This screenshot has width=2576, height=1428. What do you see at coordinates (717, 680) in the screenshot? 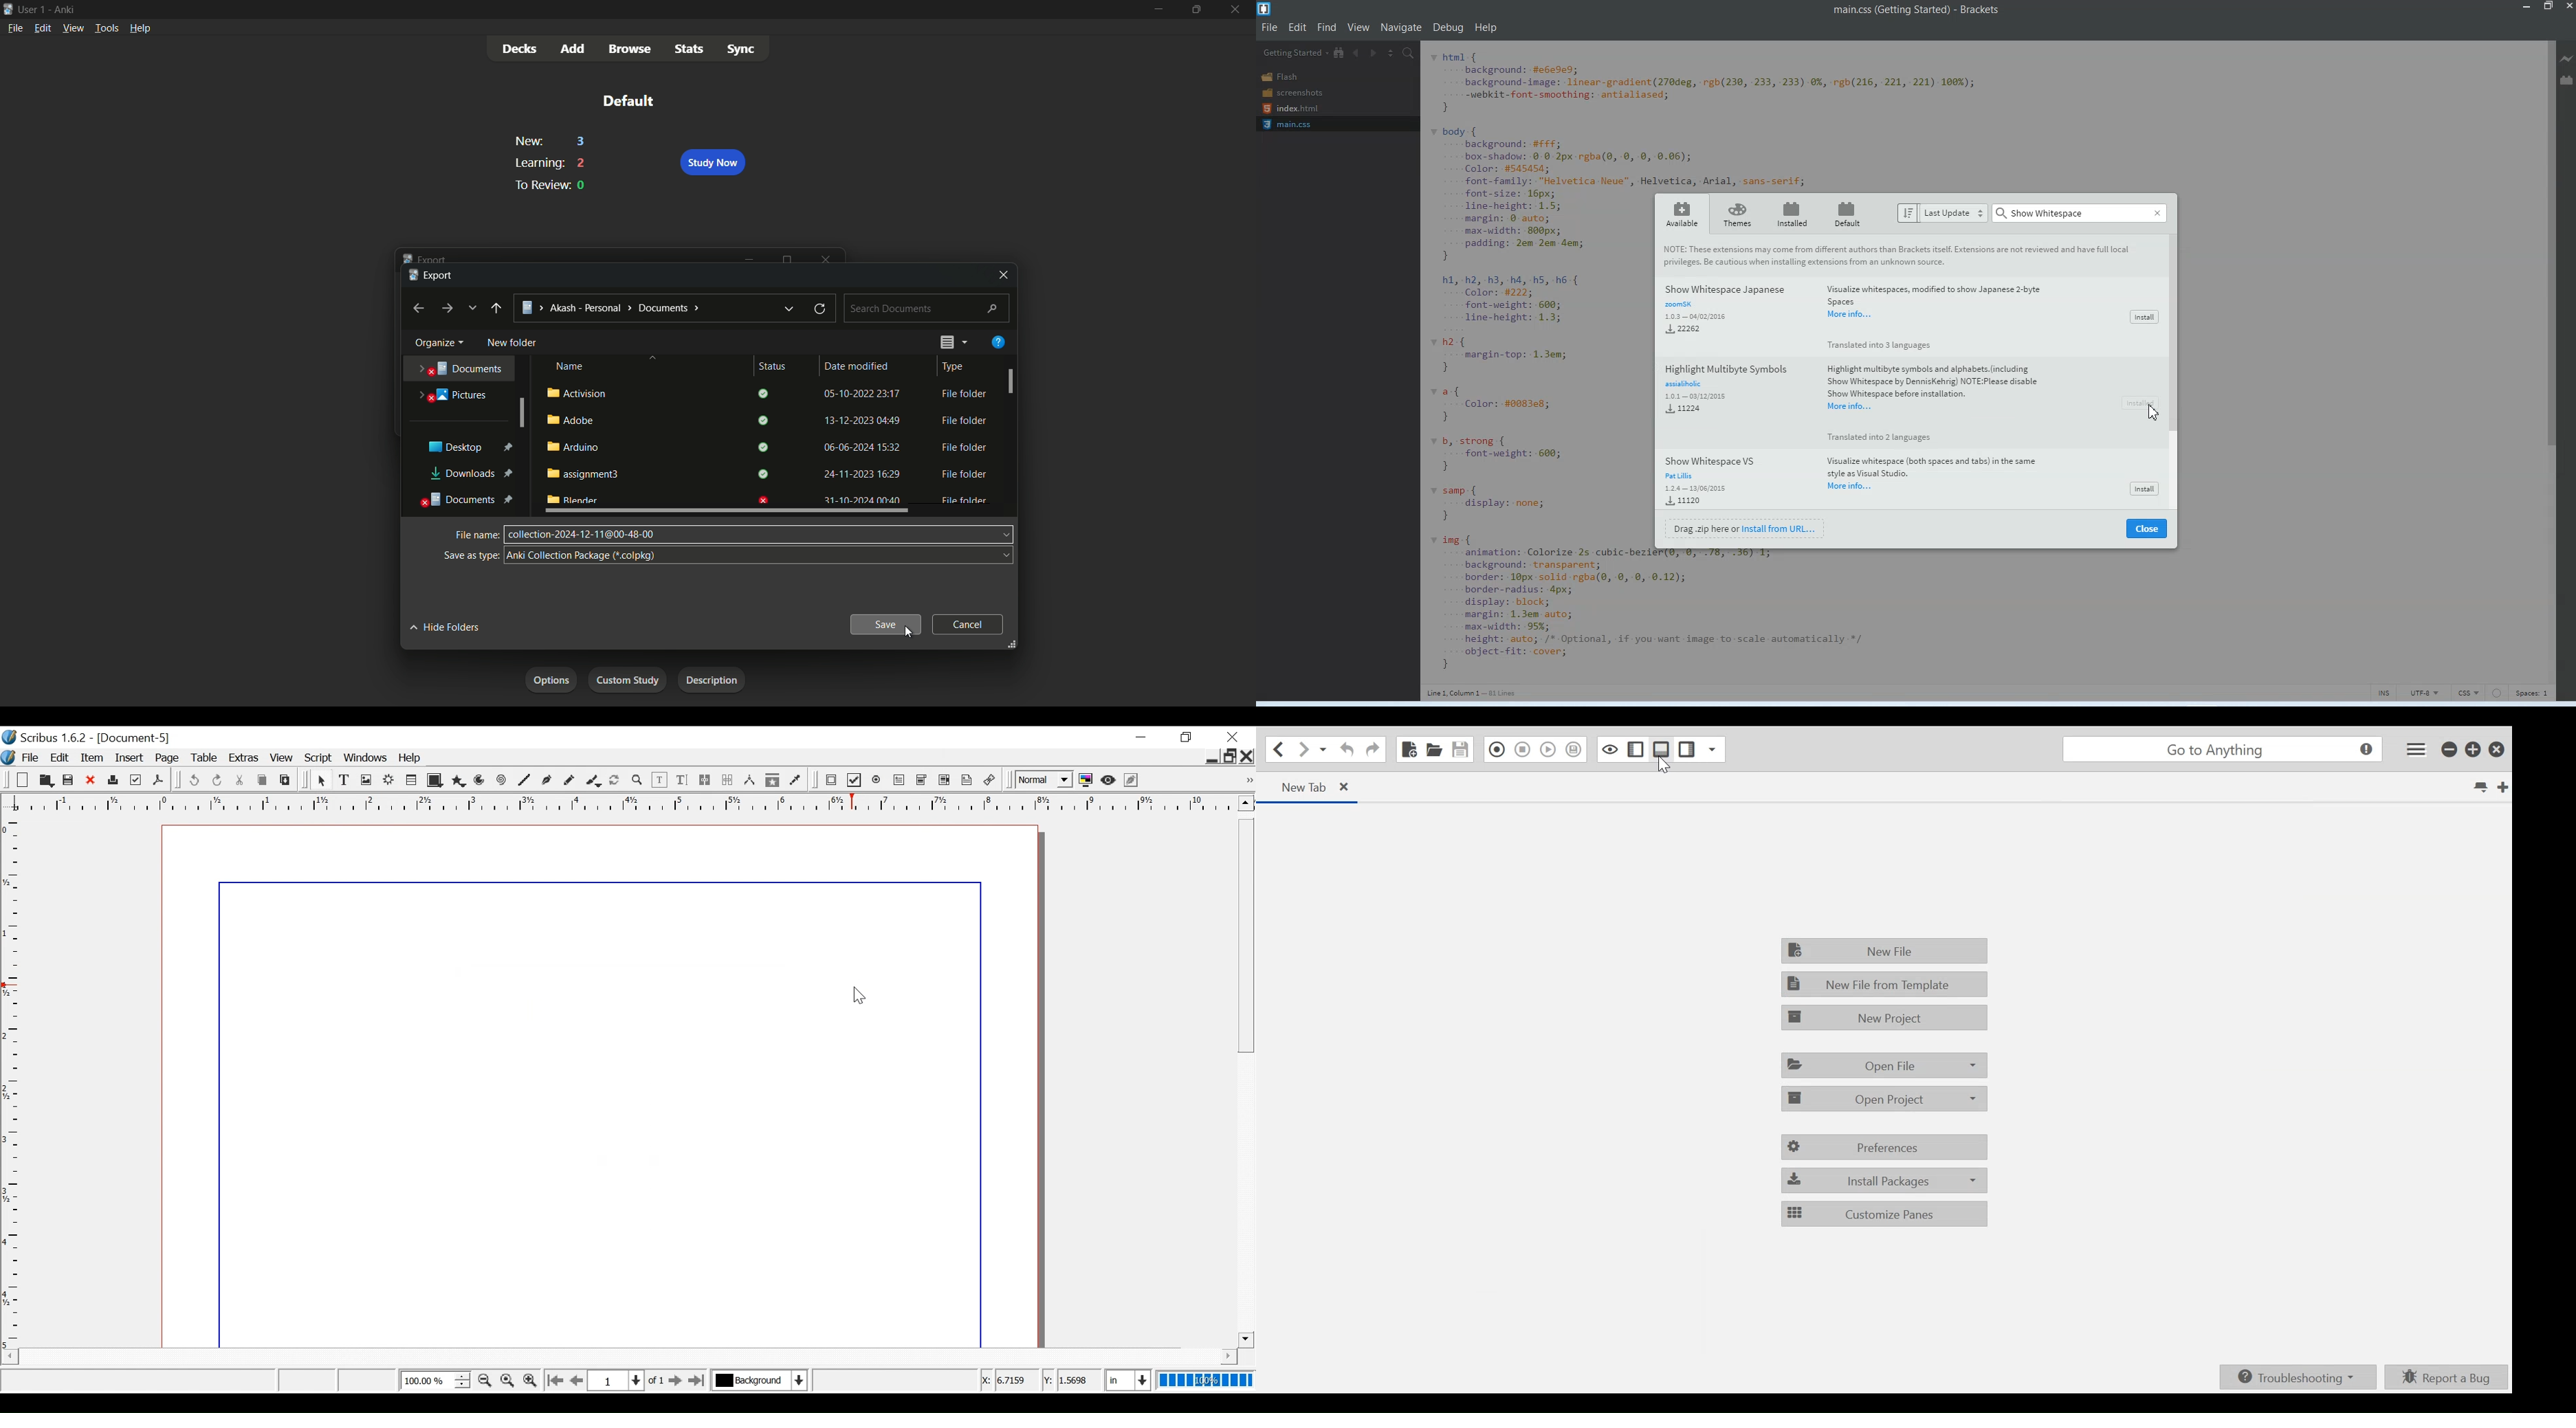
I see `import file` at bounding box center [717, 680].